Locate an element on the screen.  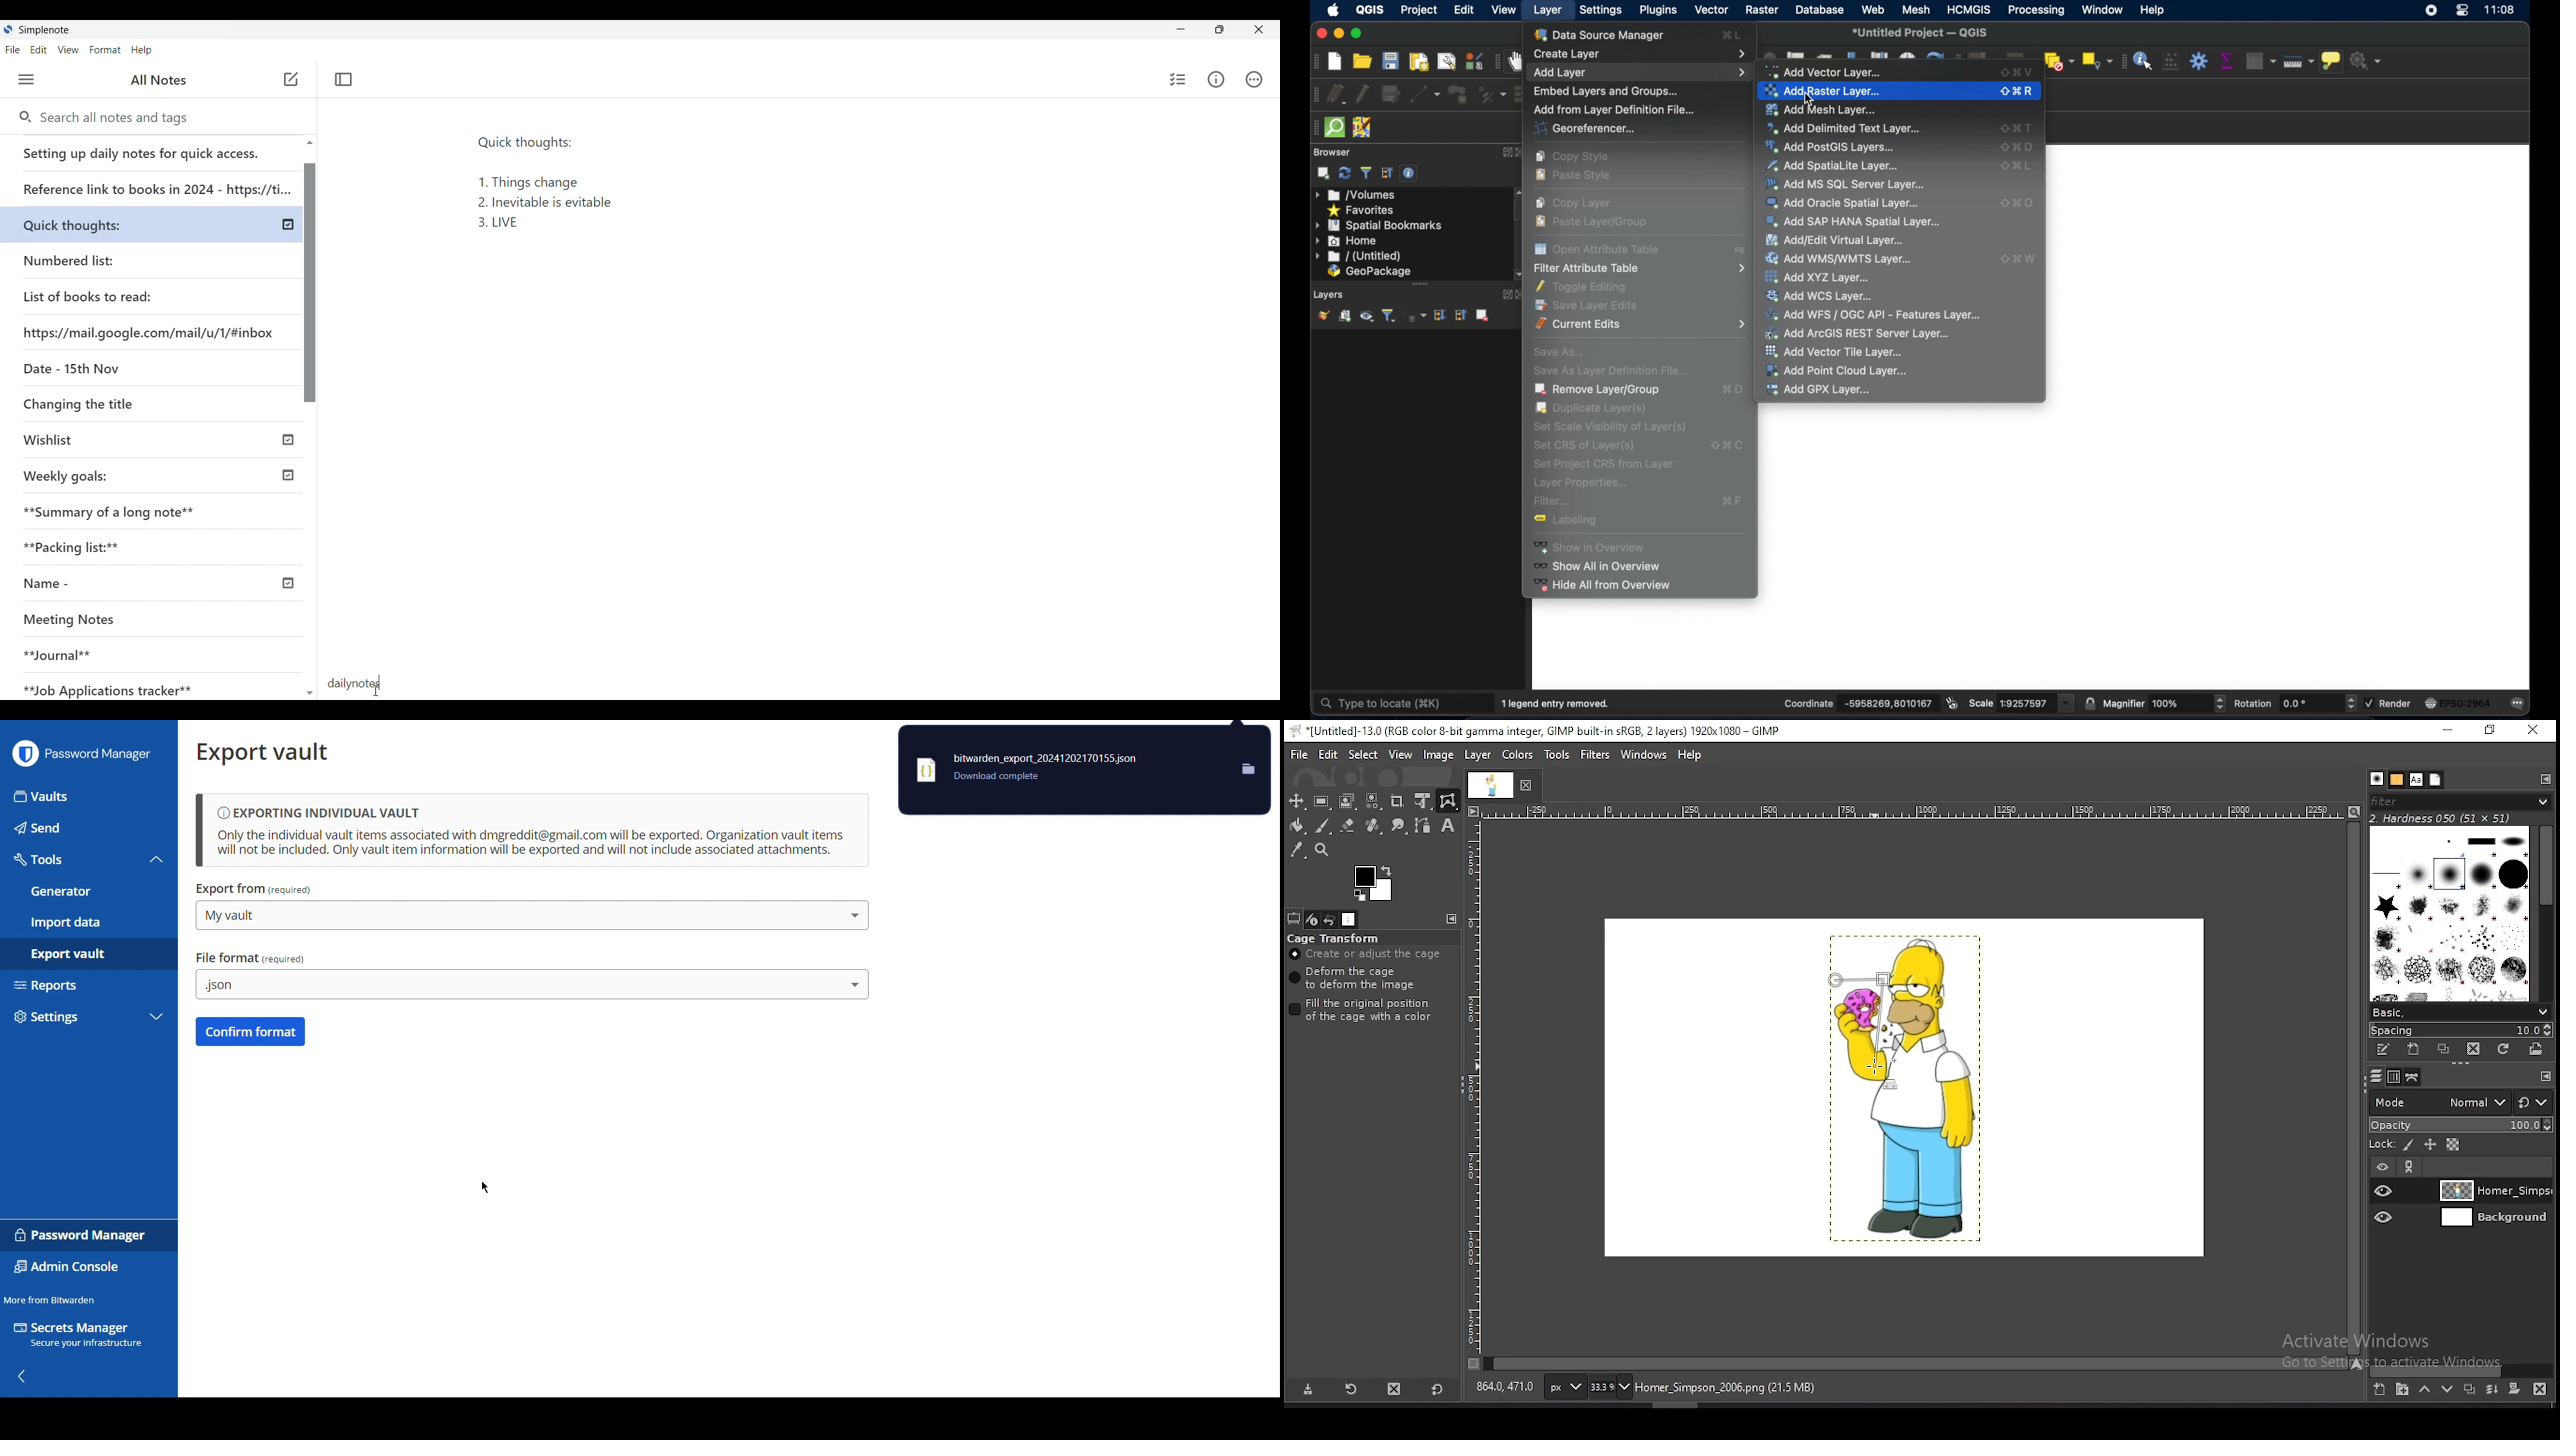
Search notes and tags is located at coordinates (119, 118).